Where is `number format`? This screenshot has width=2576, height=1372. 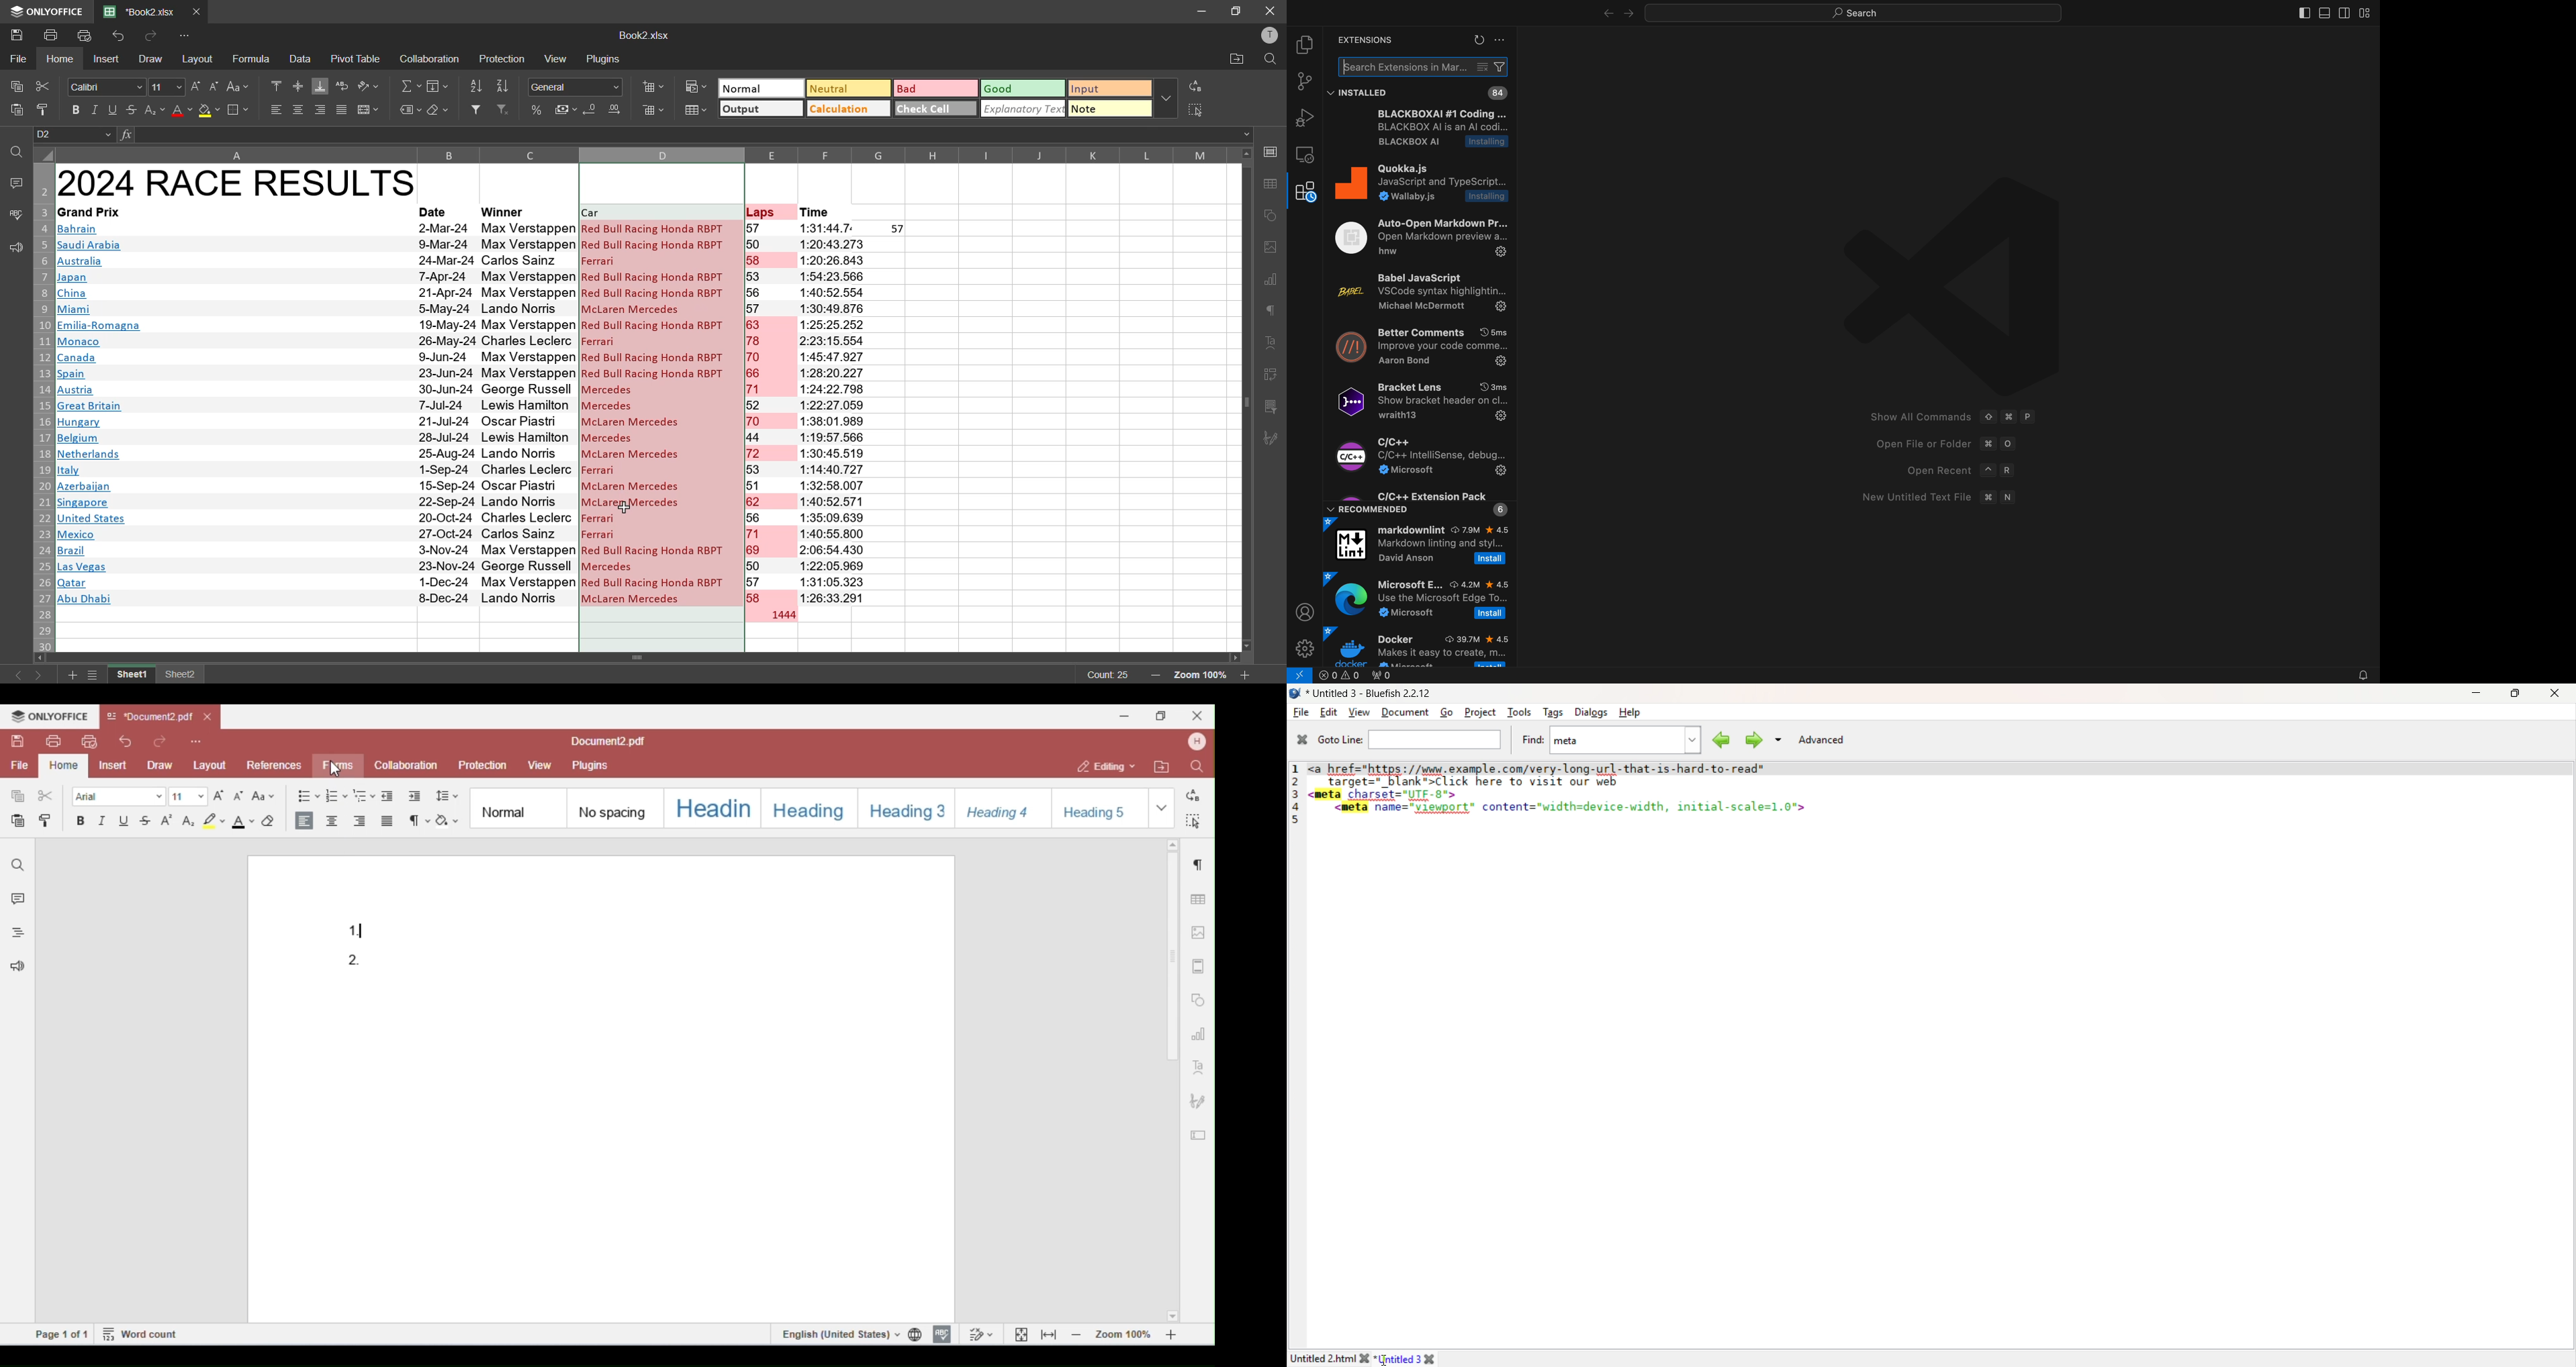
number format is located at coordinates (580, 86).